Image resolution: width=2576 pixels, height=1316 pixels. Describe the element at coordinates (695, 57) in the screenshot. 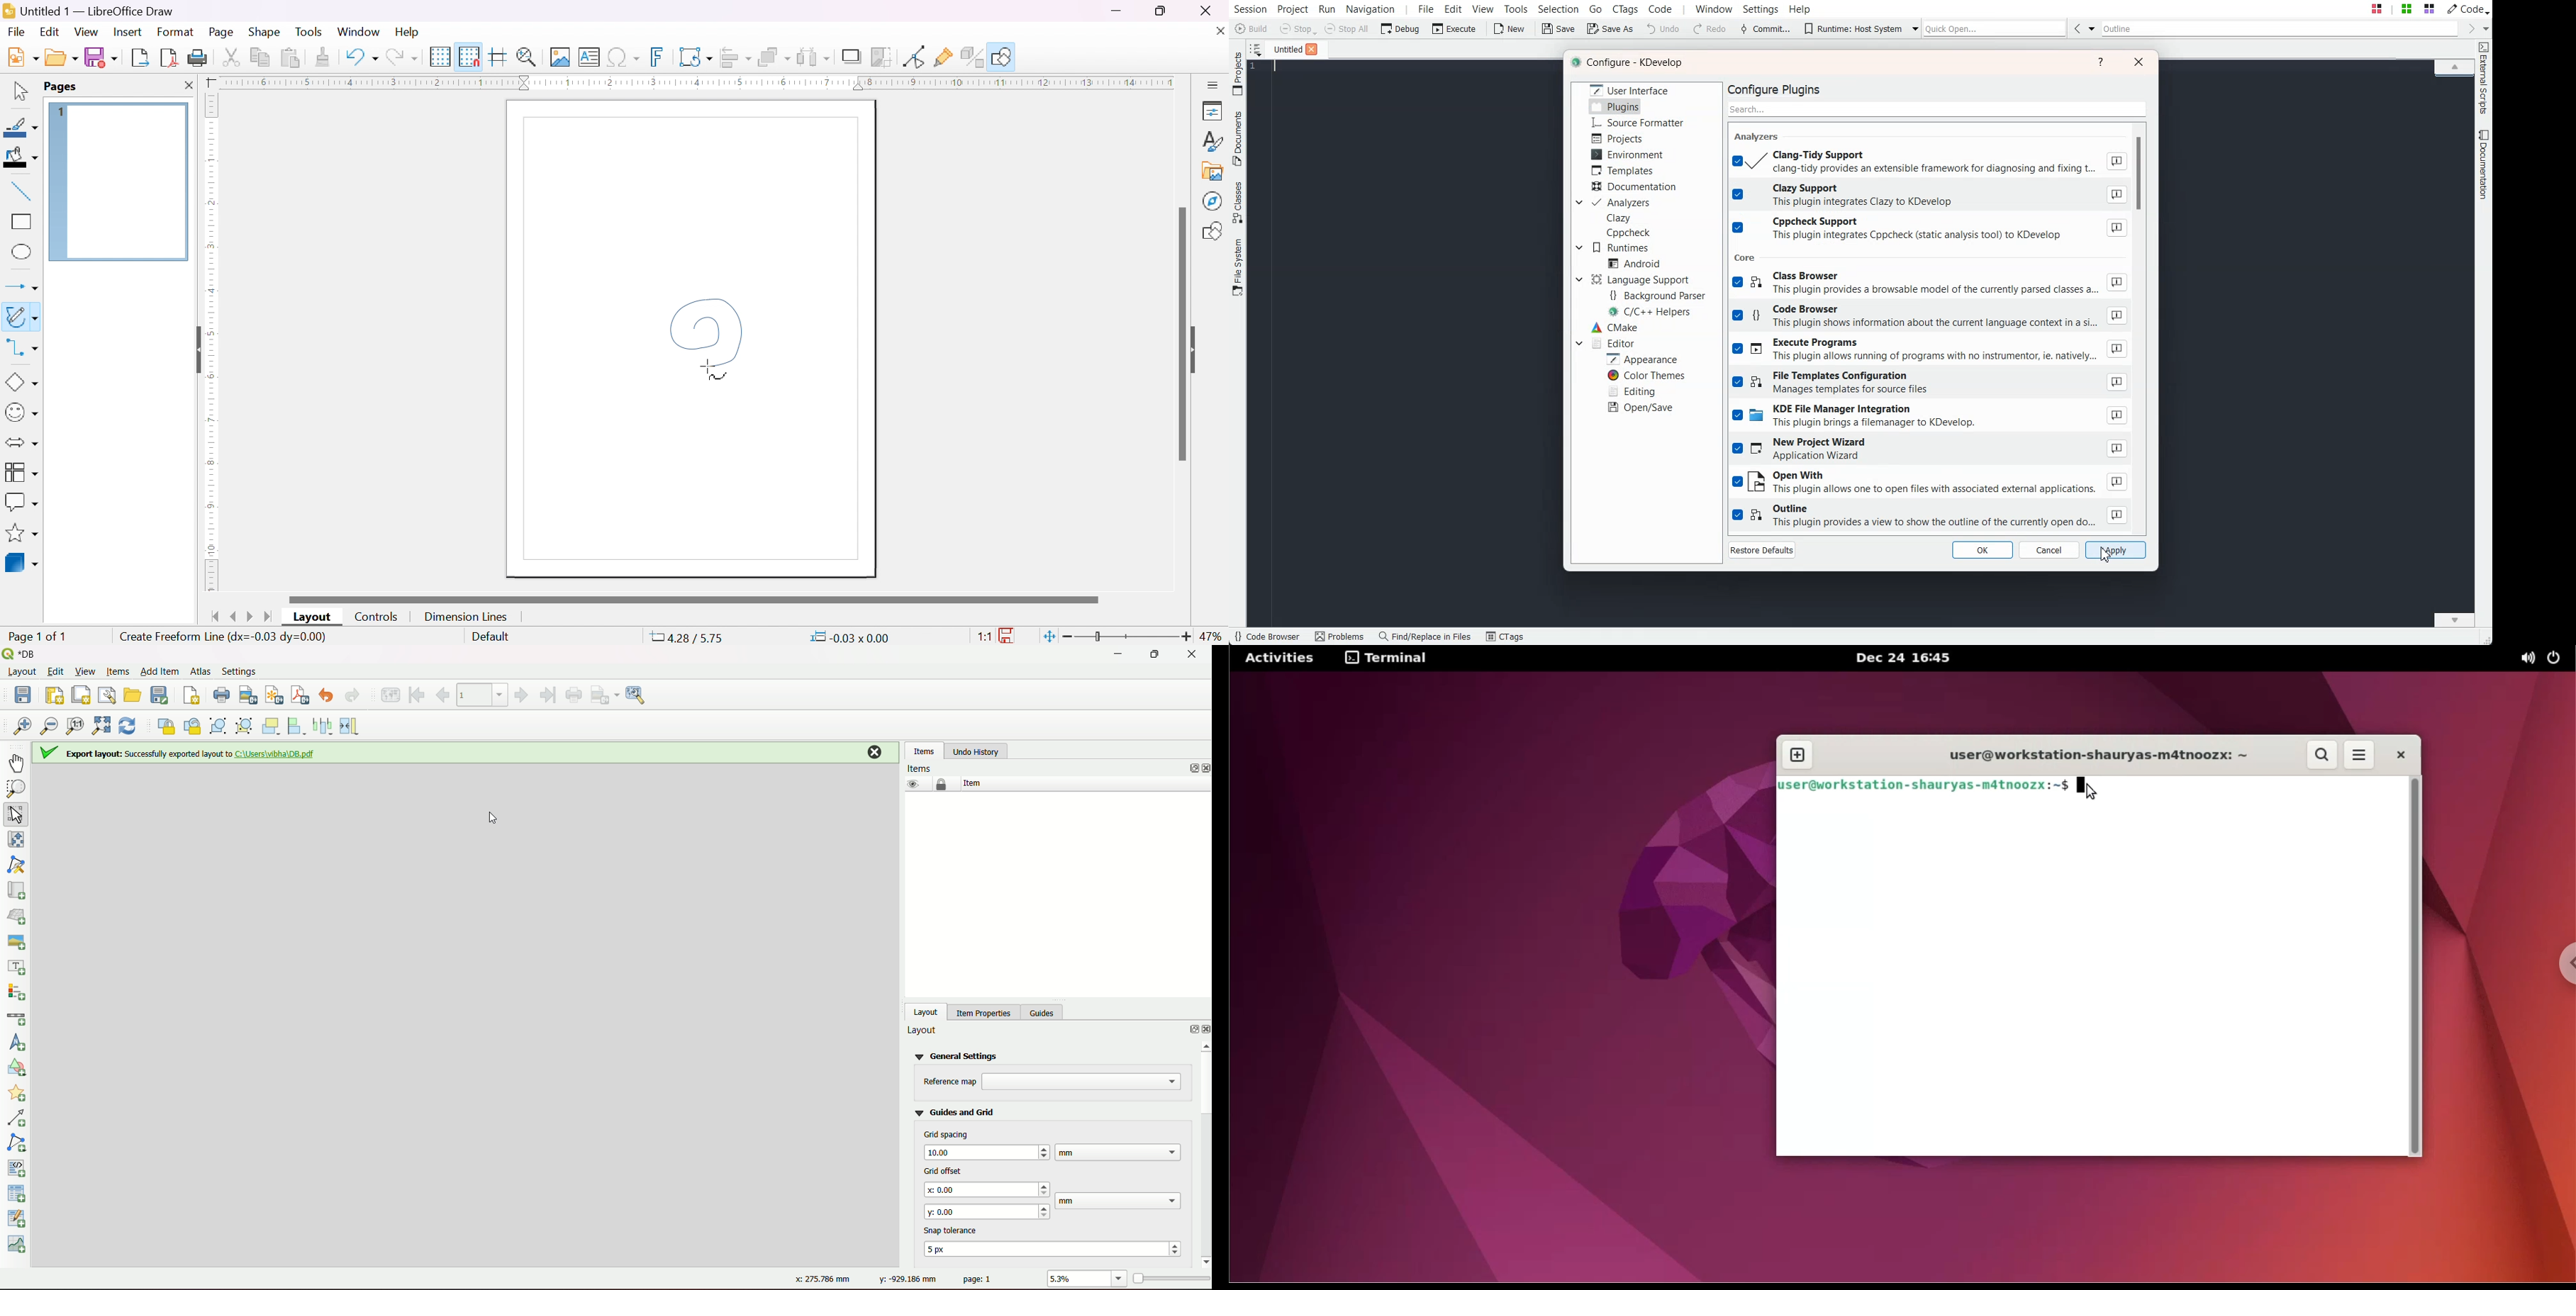

I see `transformation` at that location.